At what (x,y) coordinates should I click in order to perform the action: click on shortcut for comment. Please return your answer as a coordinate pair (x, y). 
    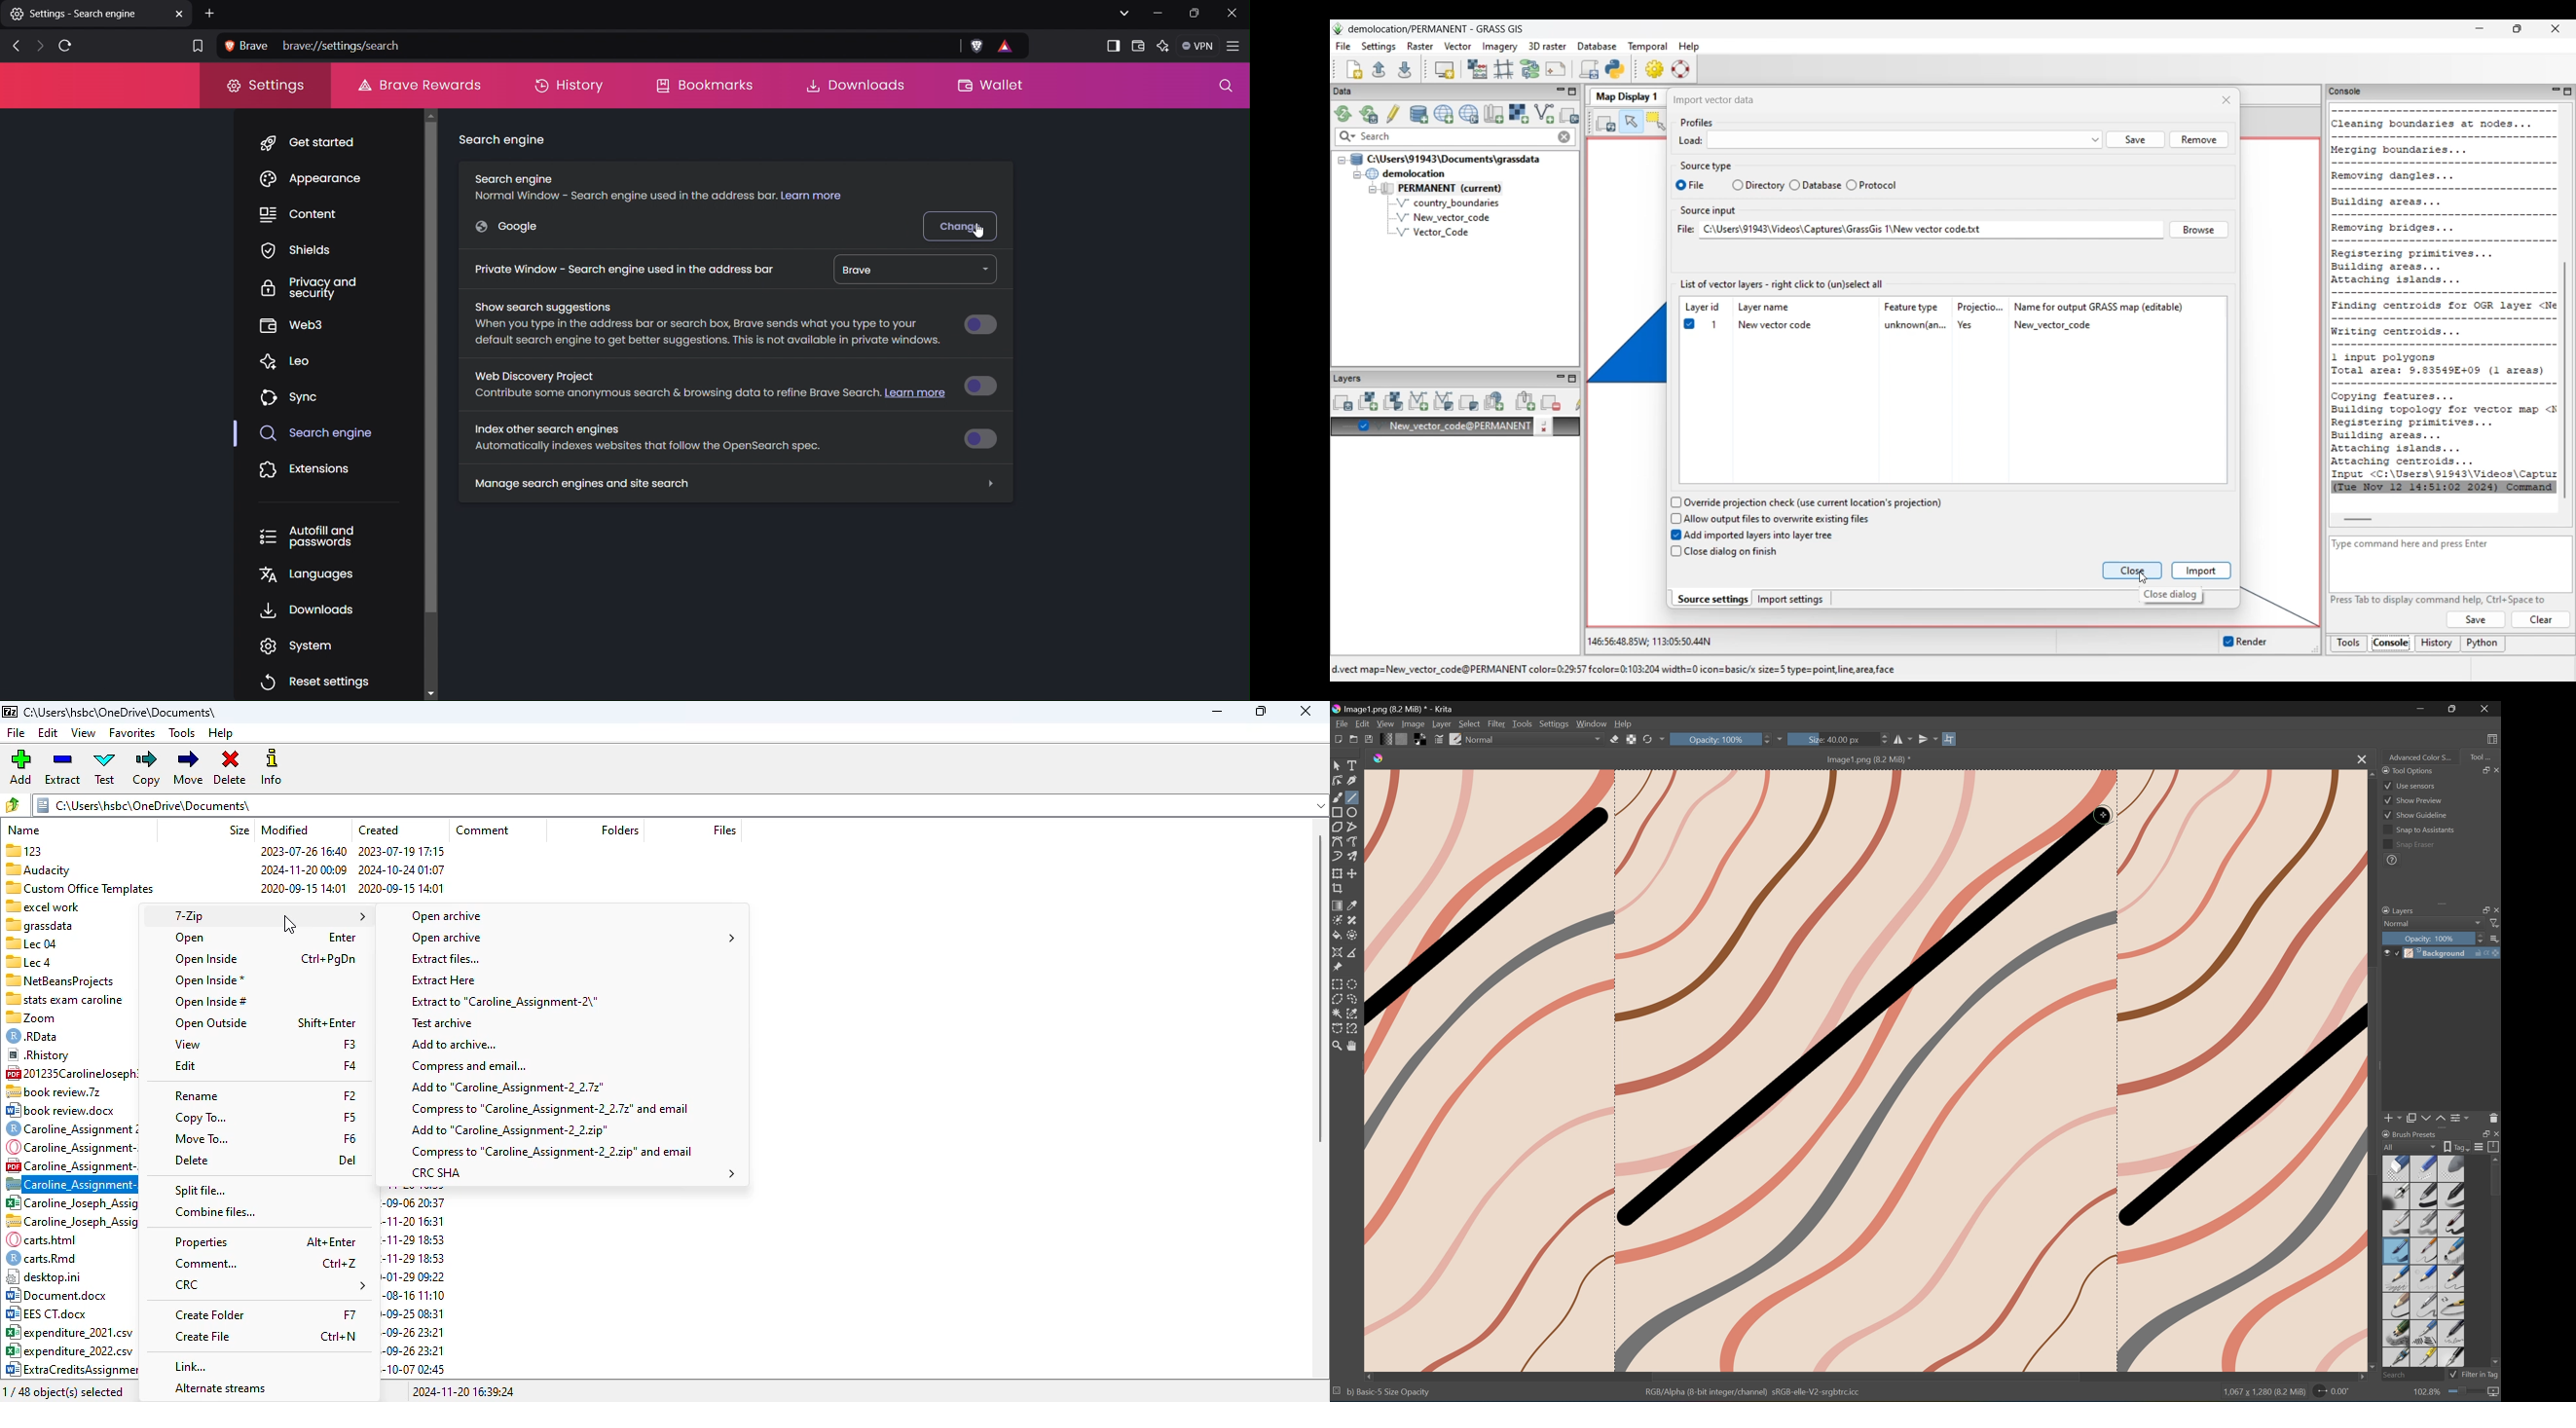
    Looking at the image, I should click on (340, 1264).